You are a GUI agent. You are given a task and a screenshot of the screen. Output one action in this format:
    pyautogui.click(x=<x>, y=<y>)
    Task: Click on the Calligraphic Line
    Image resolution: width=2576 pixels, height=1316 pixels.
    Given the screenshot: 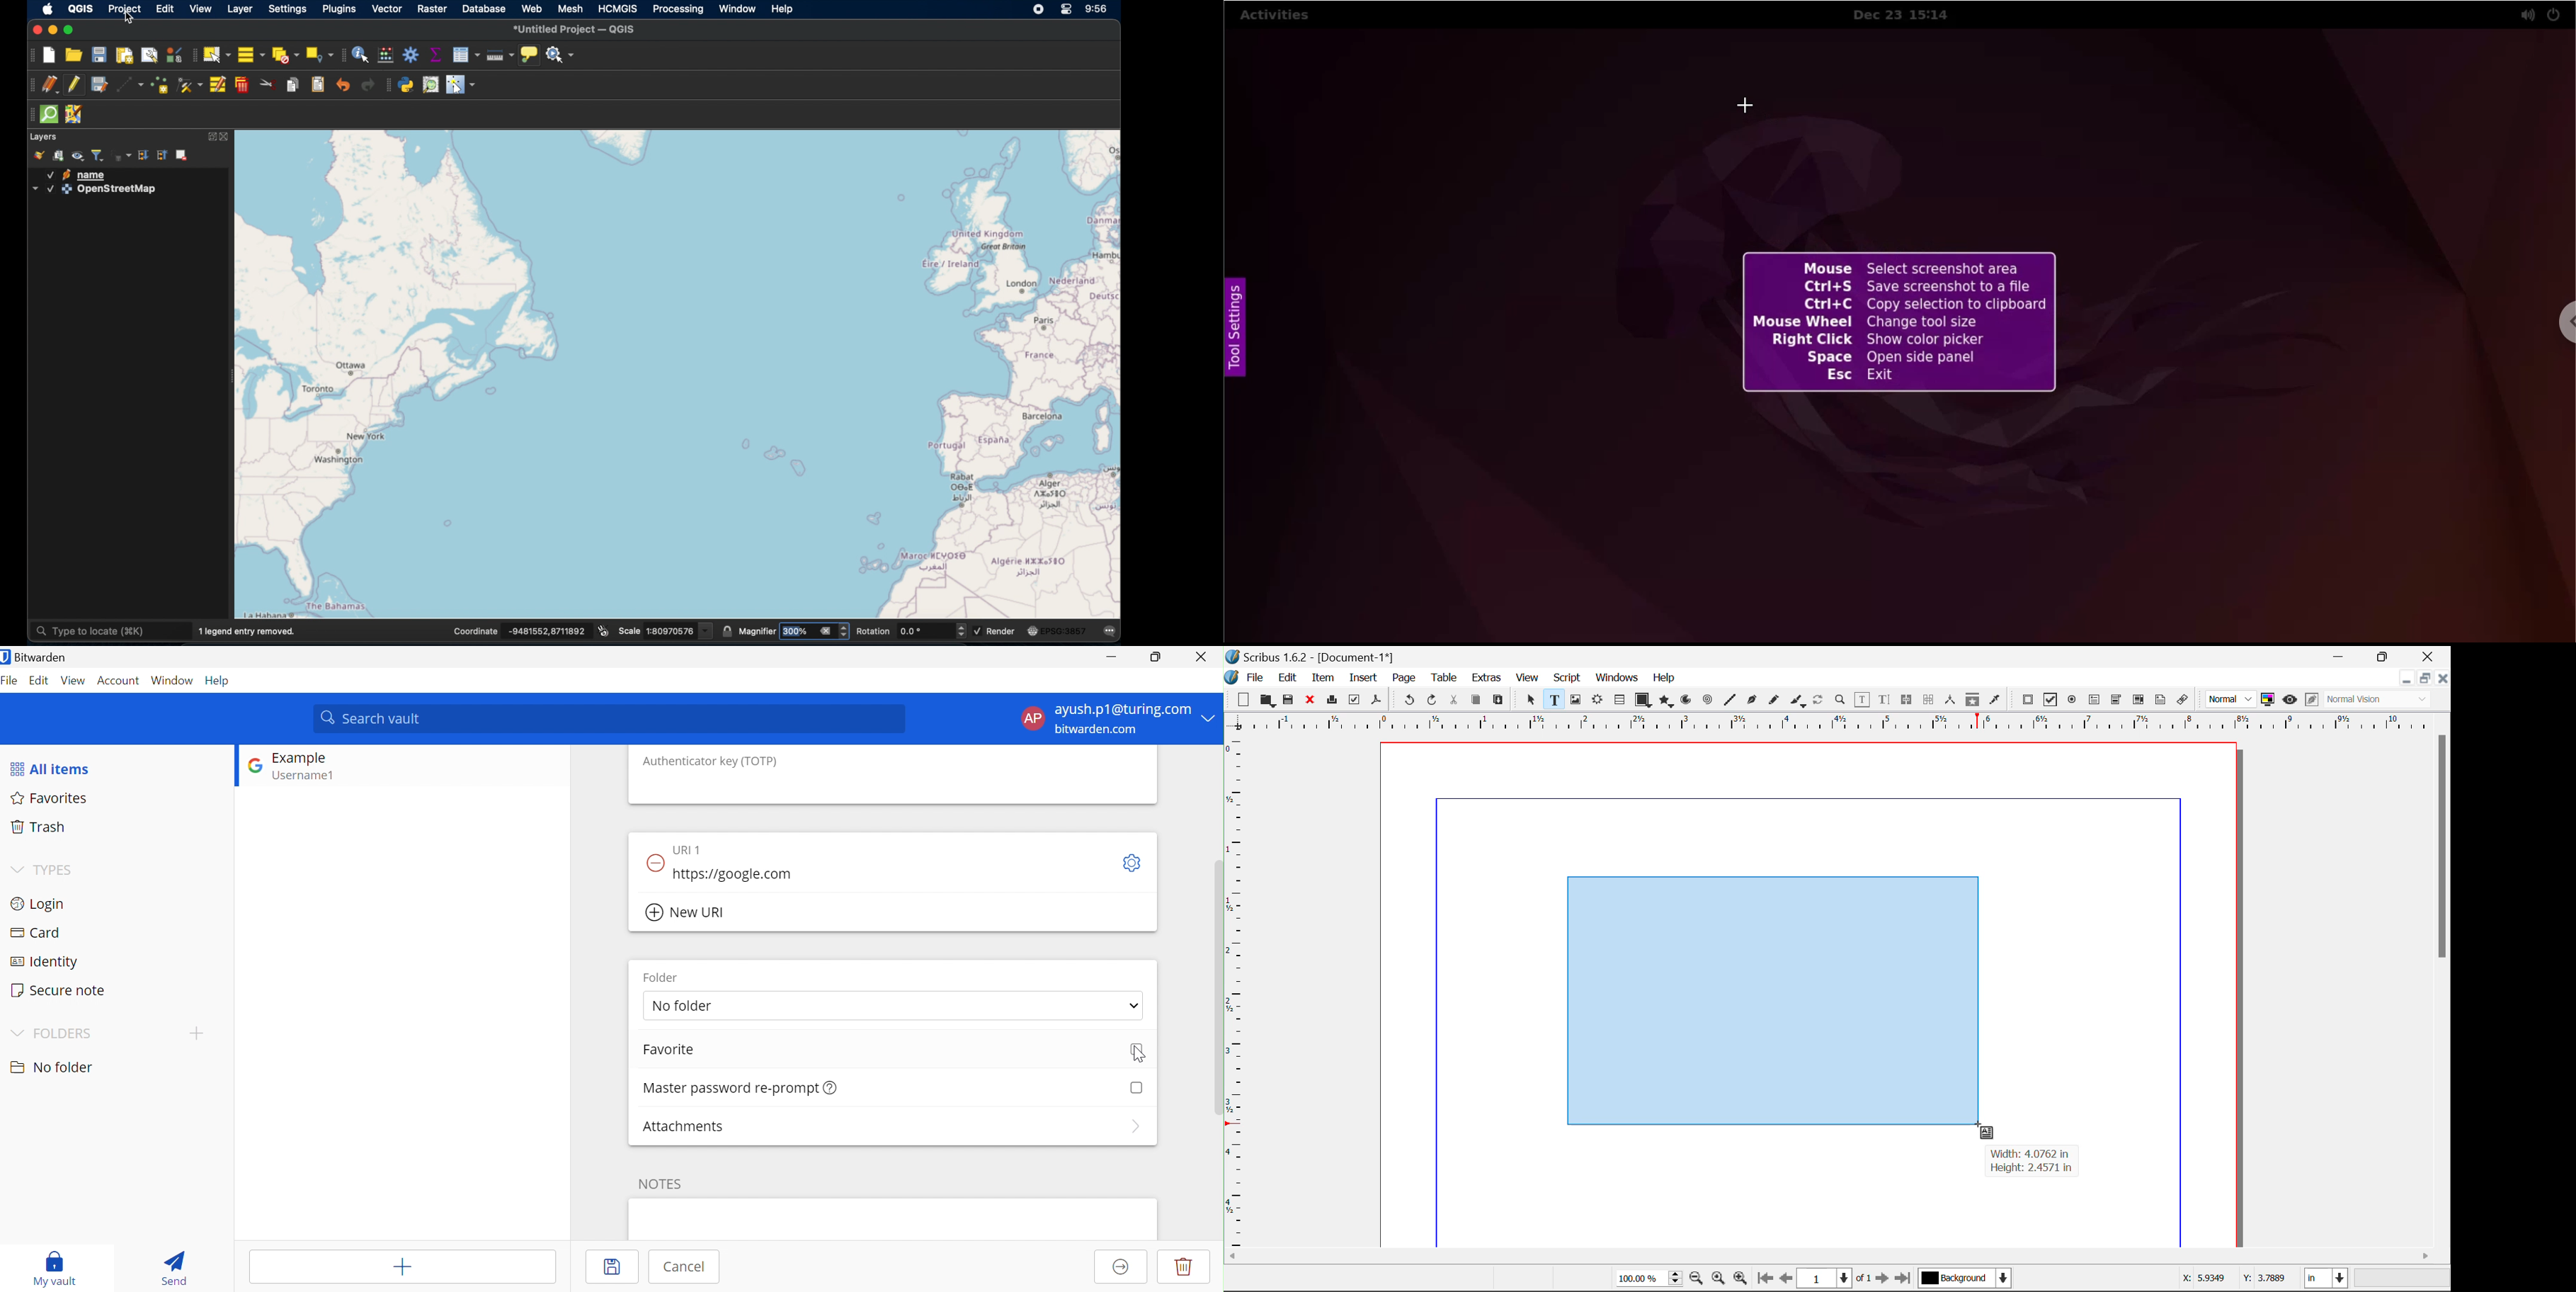 What is the action you would take?
    pyautogui.click(x=1795, y=700)
    